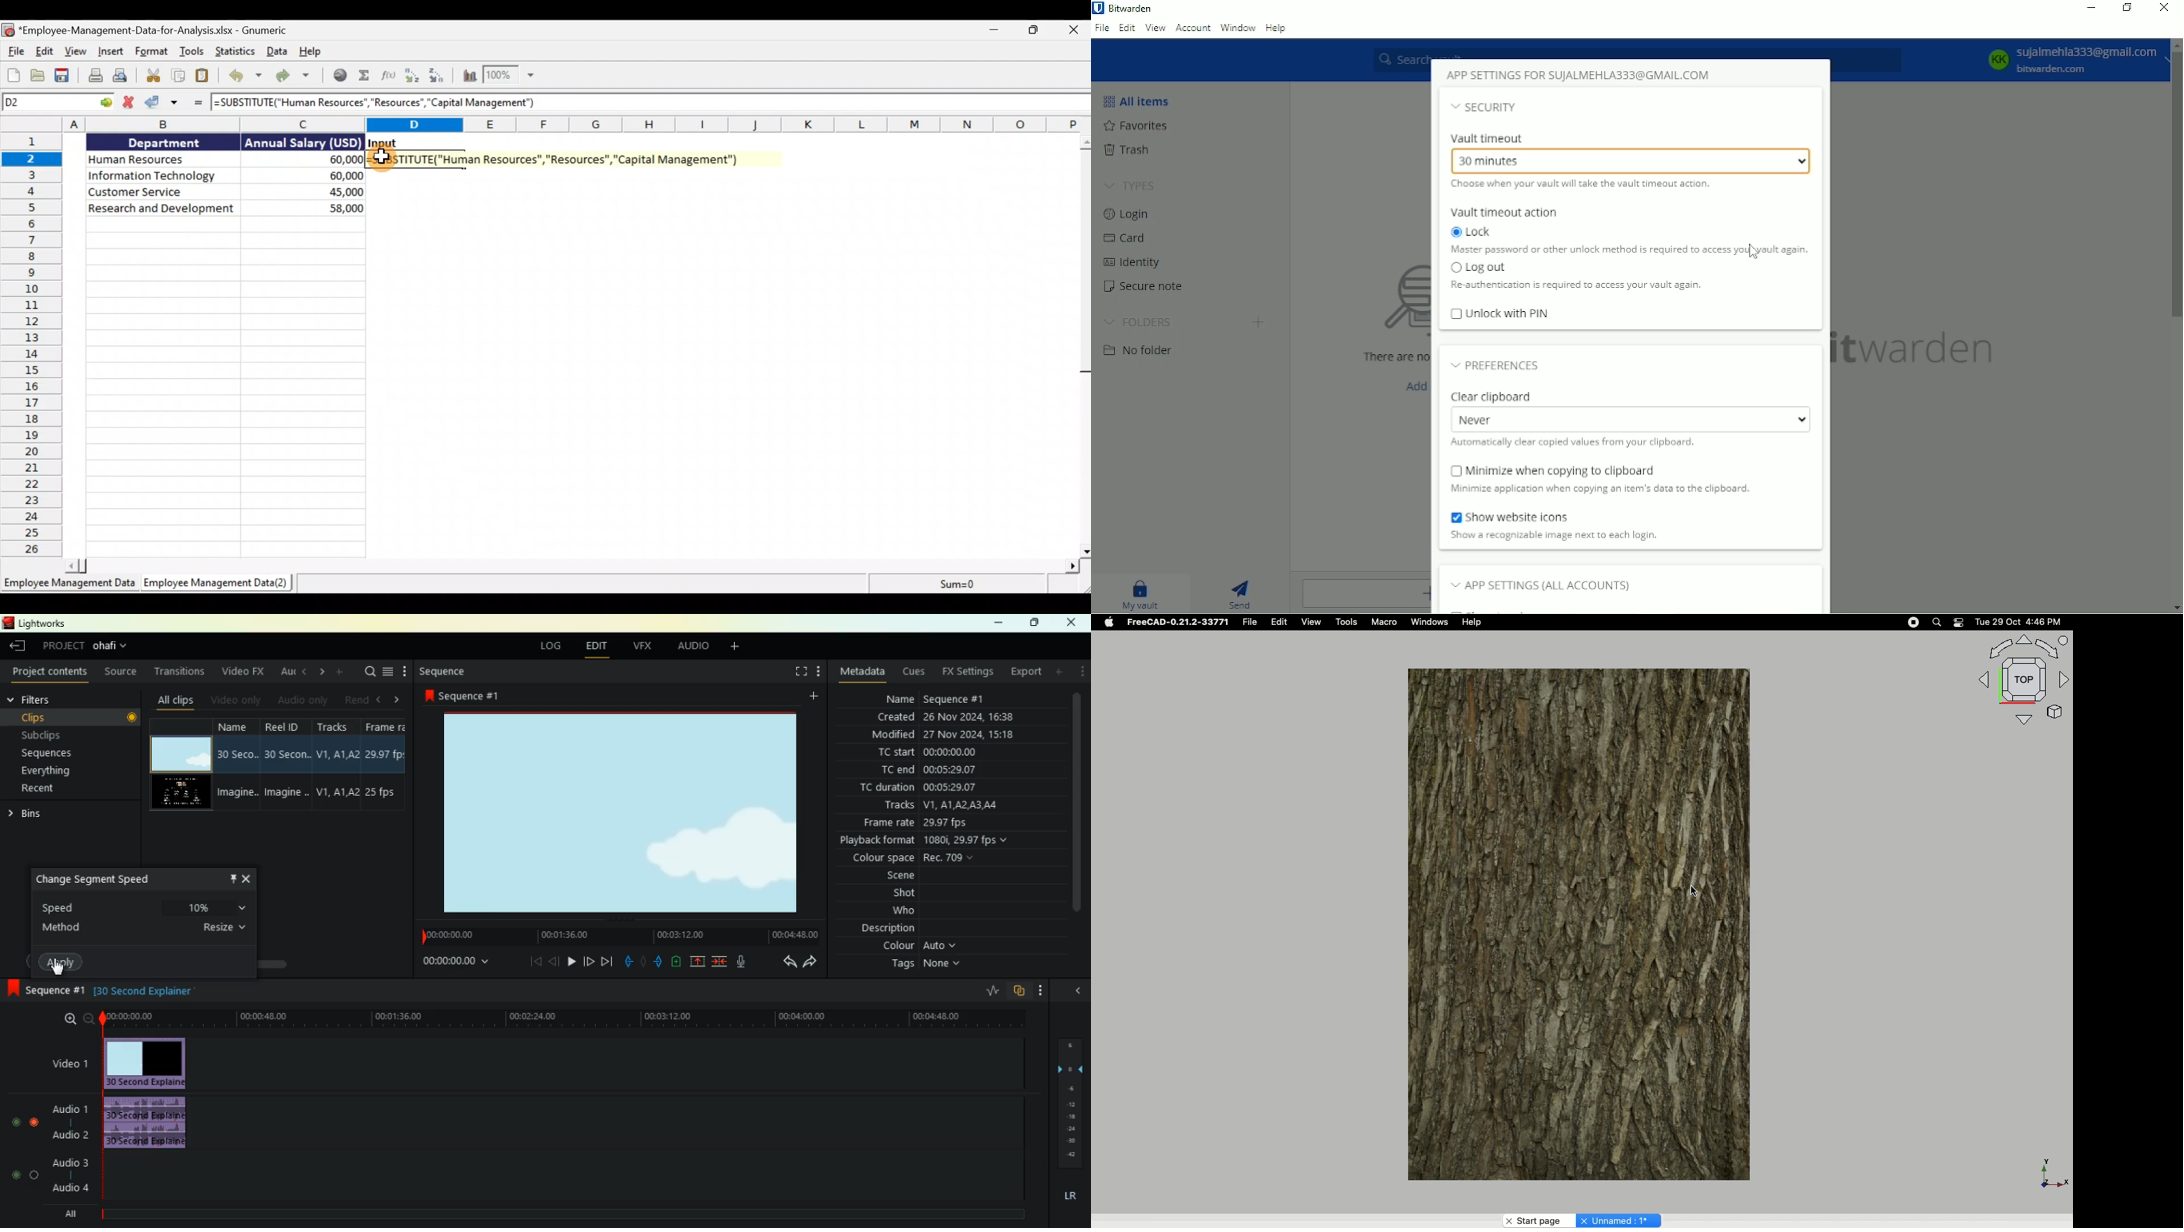 Image resolution: width=2184 pixels, height=1232 pixels. What do you see at coordinates (817, 673) in the screenshot?
I see `more` at bounding box center [817, 673].